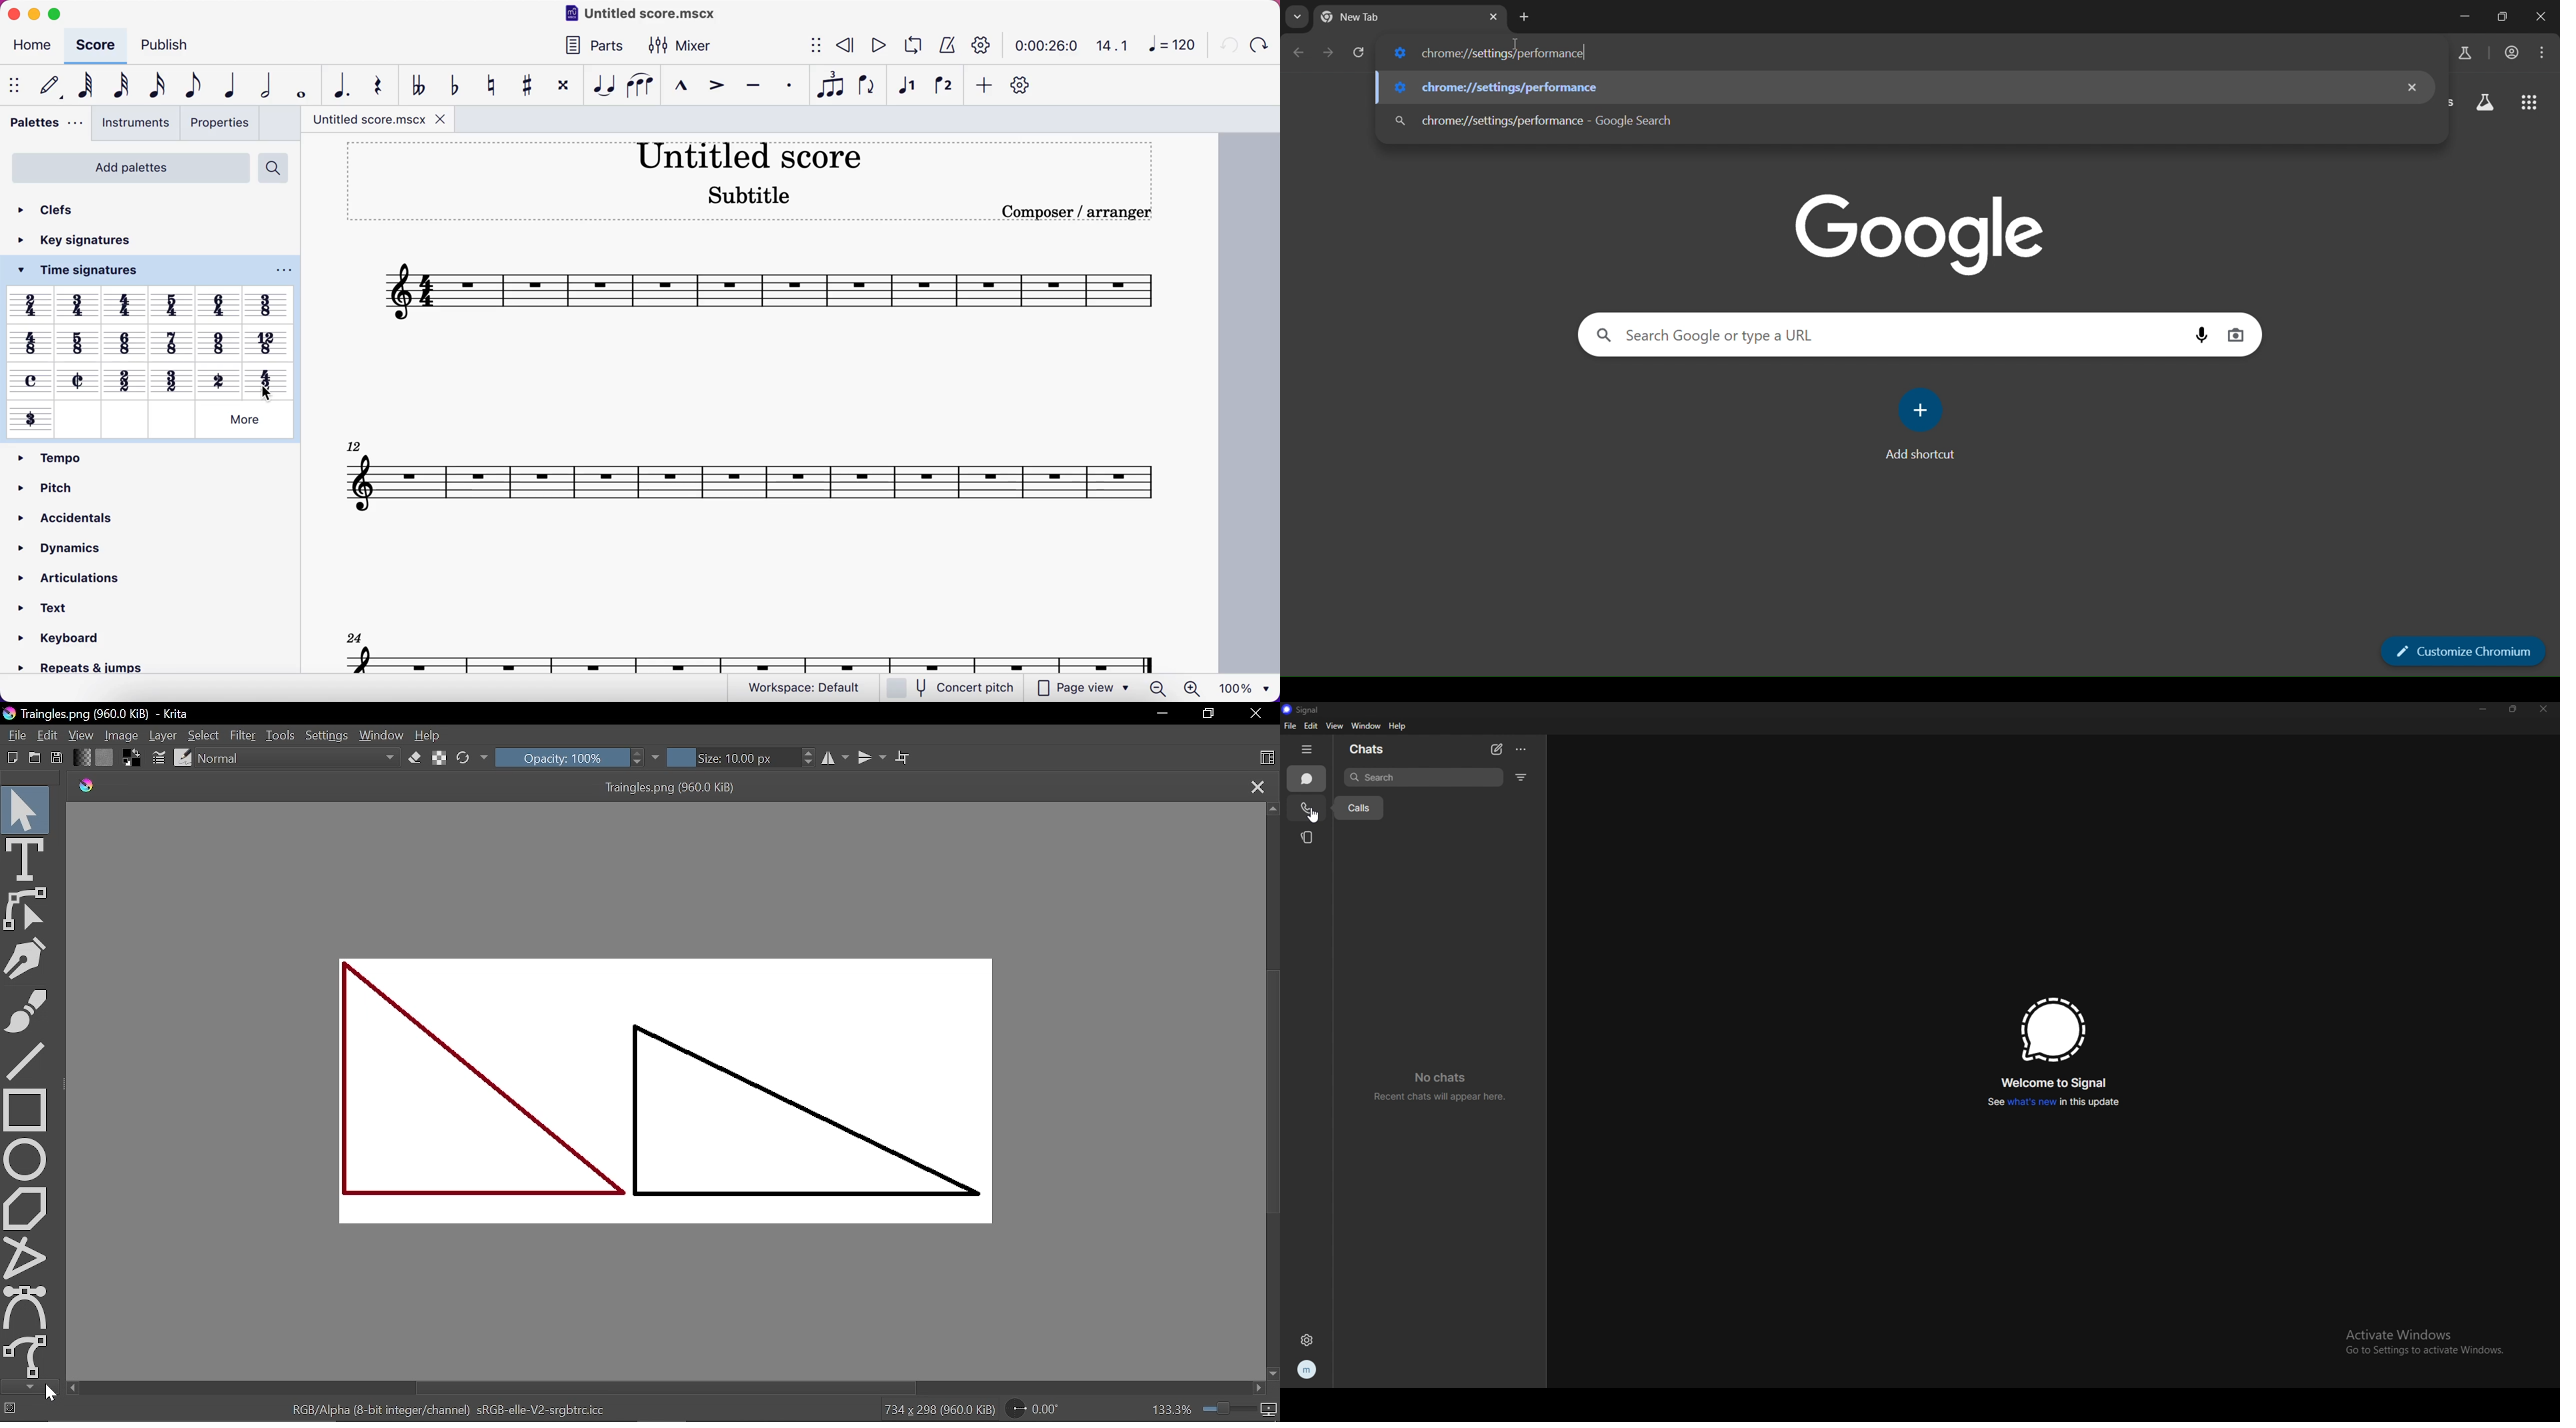 This screenshot has width=2576, height=1428. What do you see at coordinates (434, 737) in the screenshot?
I see `Help` at bounding box center [434, 737].